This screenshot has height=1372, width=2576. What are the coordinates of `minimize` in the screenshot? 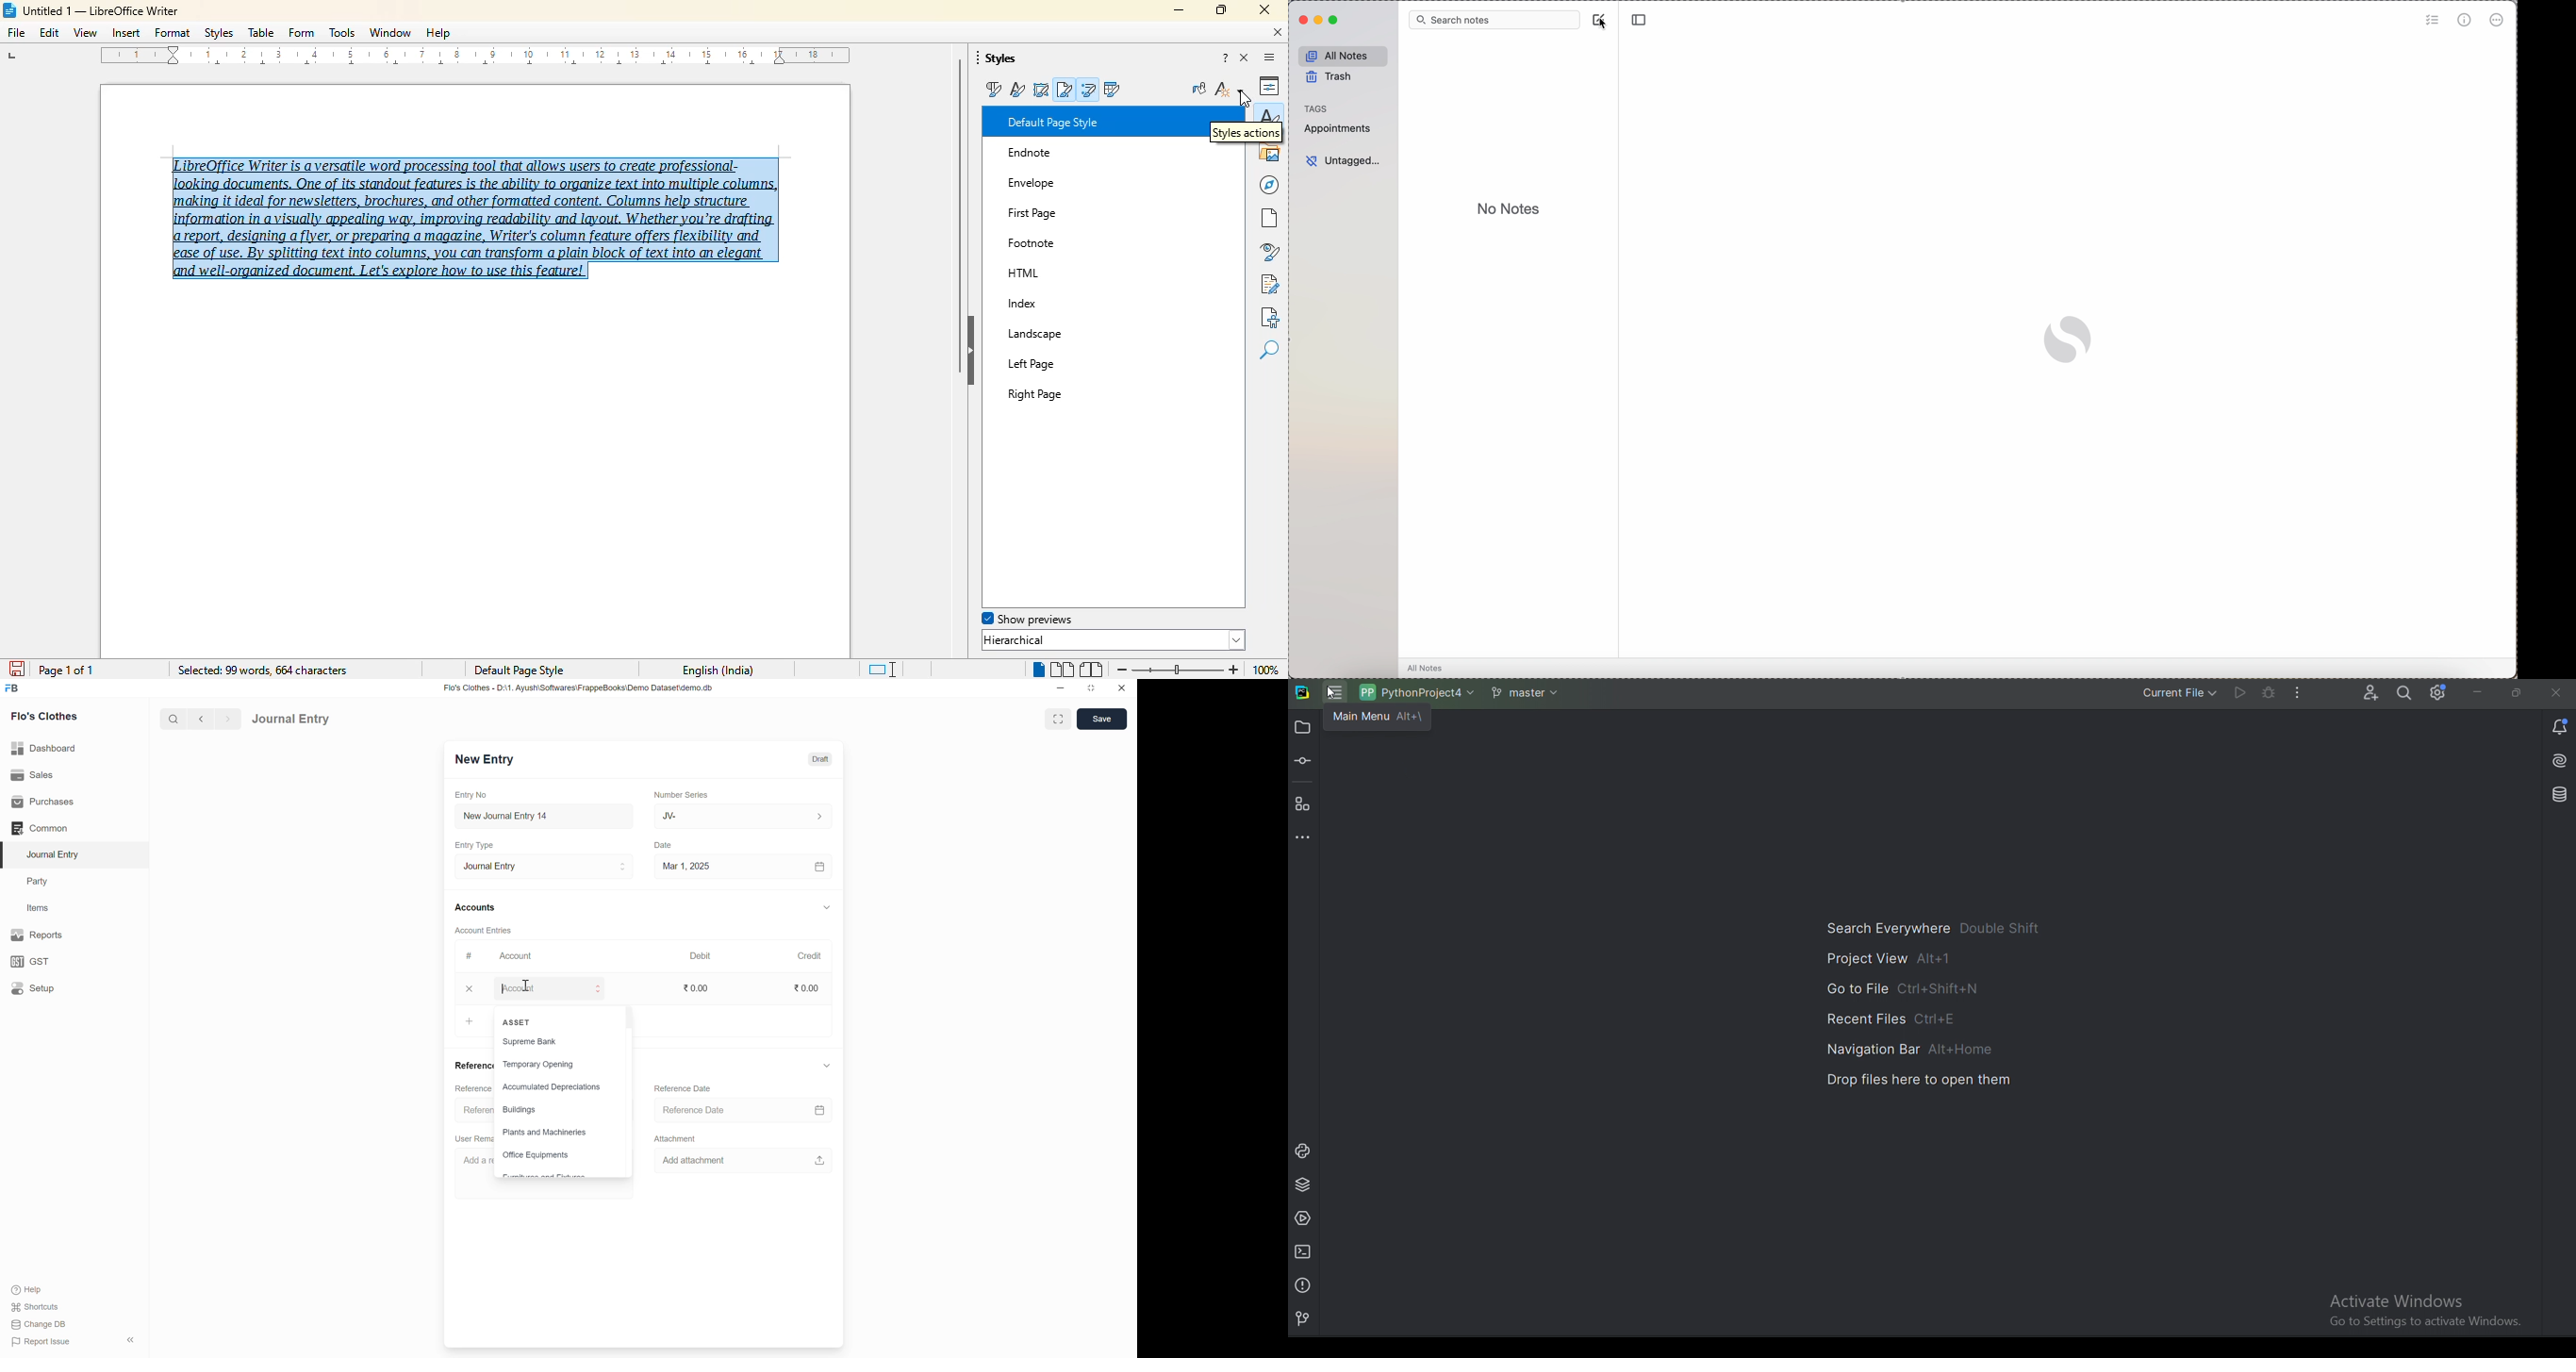 It's located at (1061, 689).